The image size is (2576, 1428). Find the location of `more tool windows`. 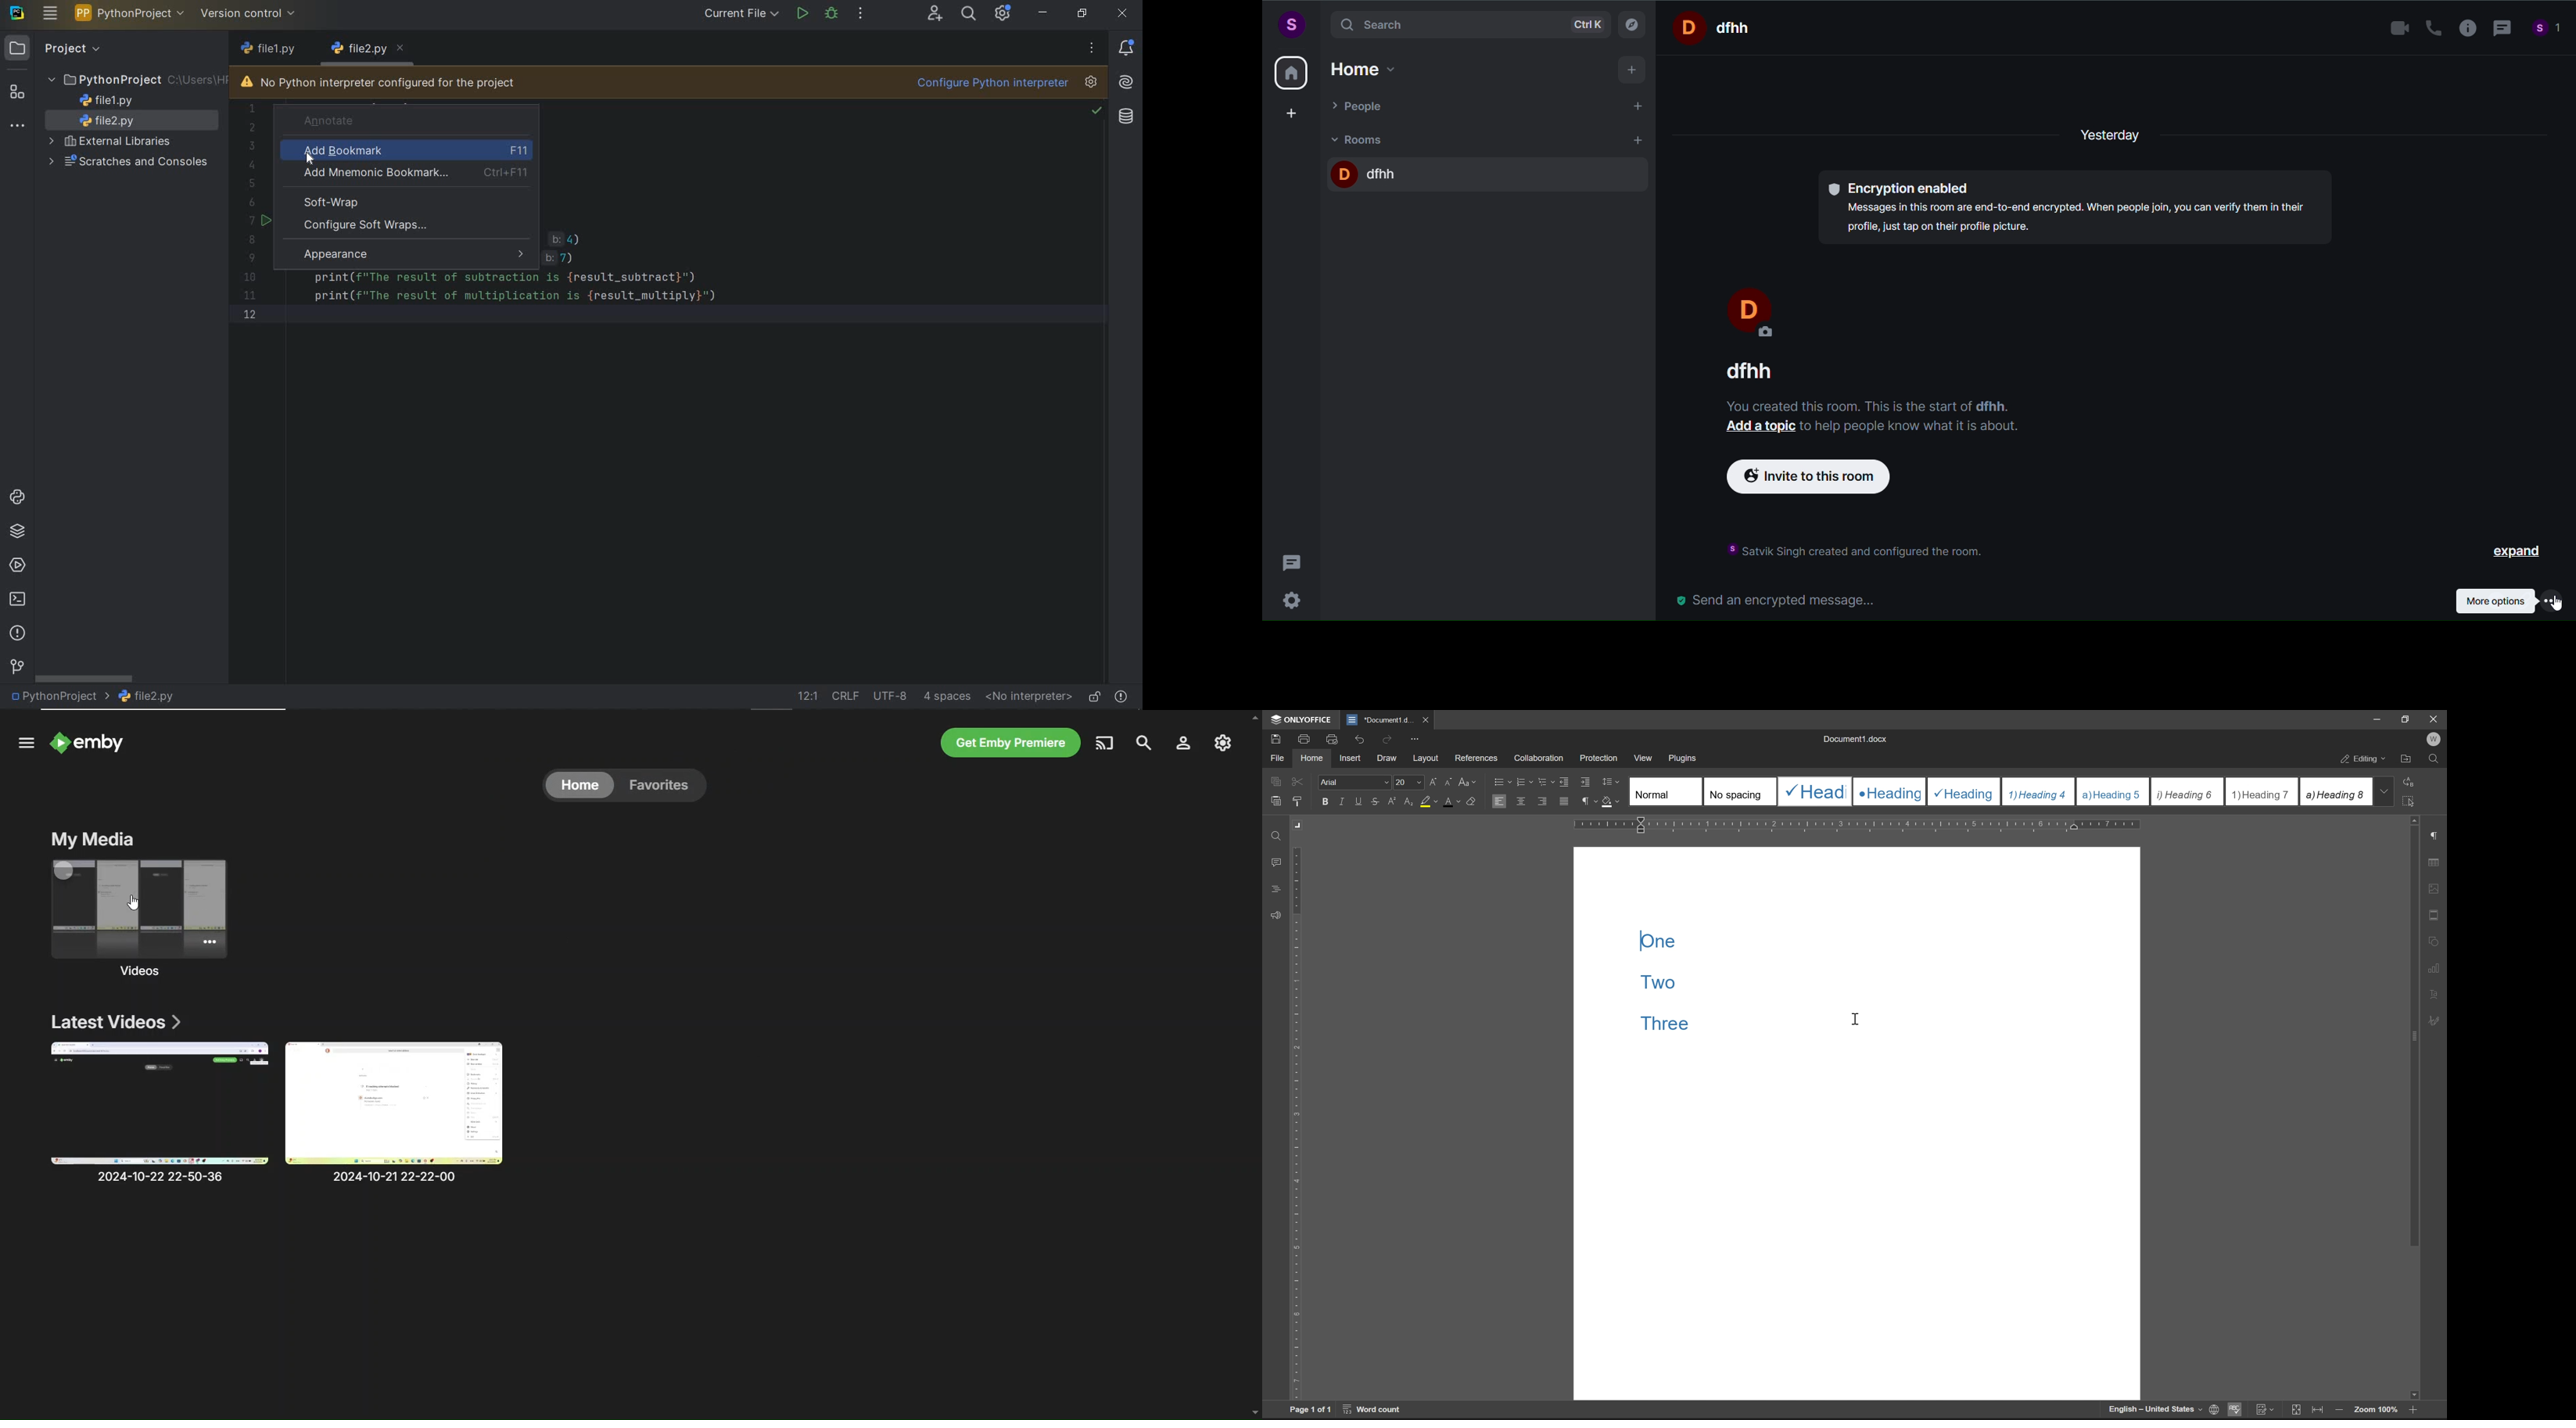

more tool windows is located at coordinates (18, 128).